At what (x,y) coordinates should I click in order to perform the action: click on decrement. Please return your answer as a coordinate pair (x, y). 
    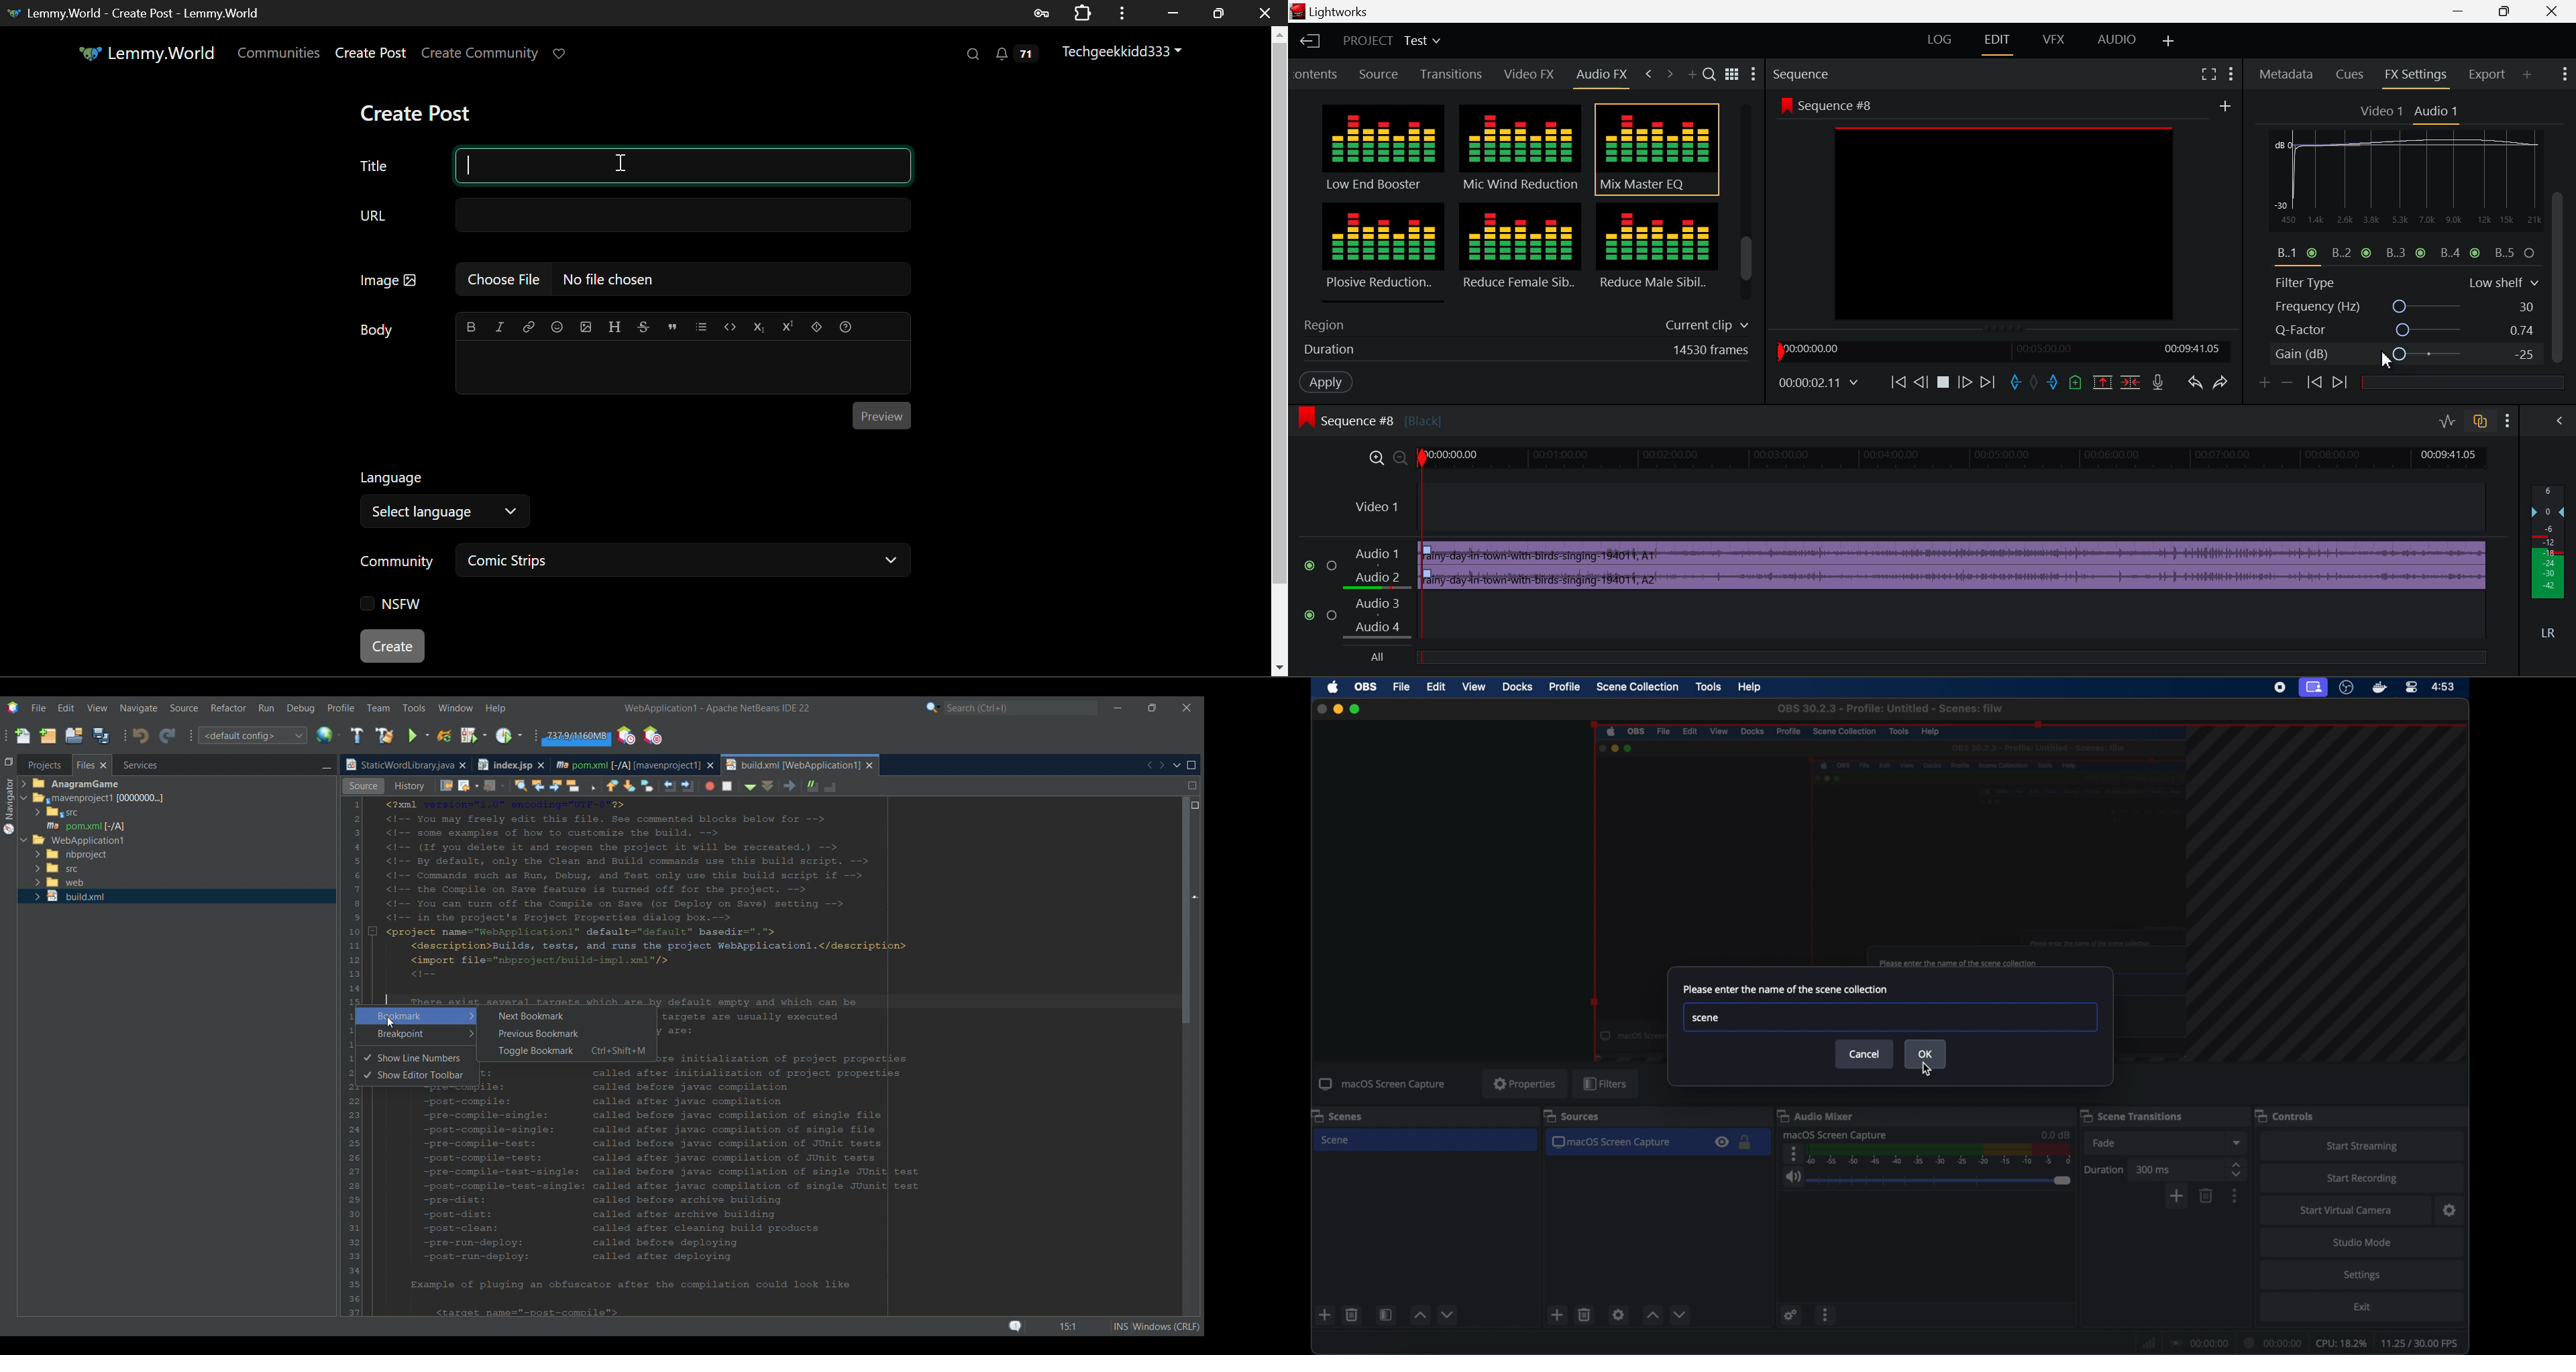
    Looking at the image, I should click on (1679, 1314).